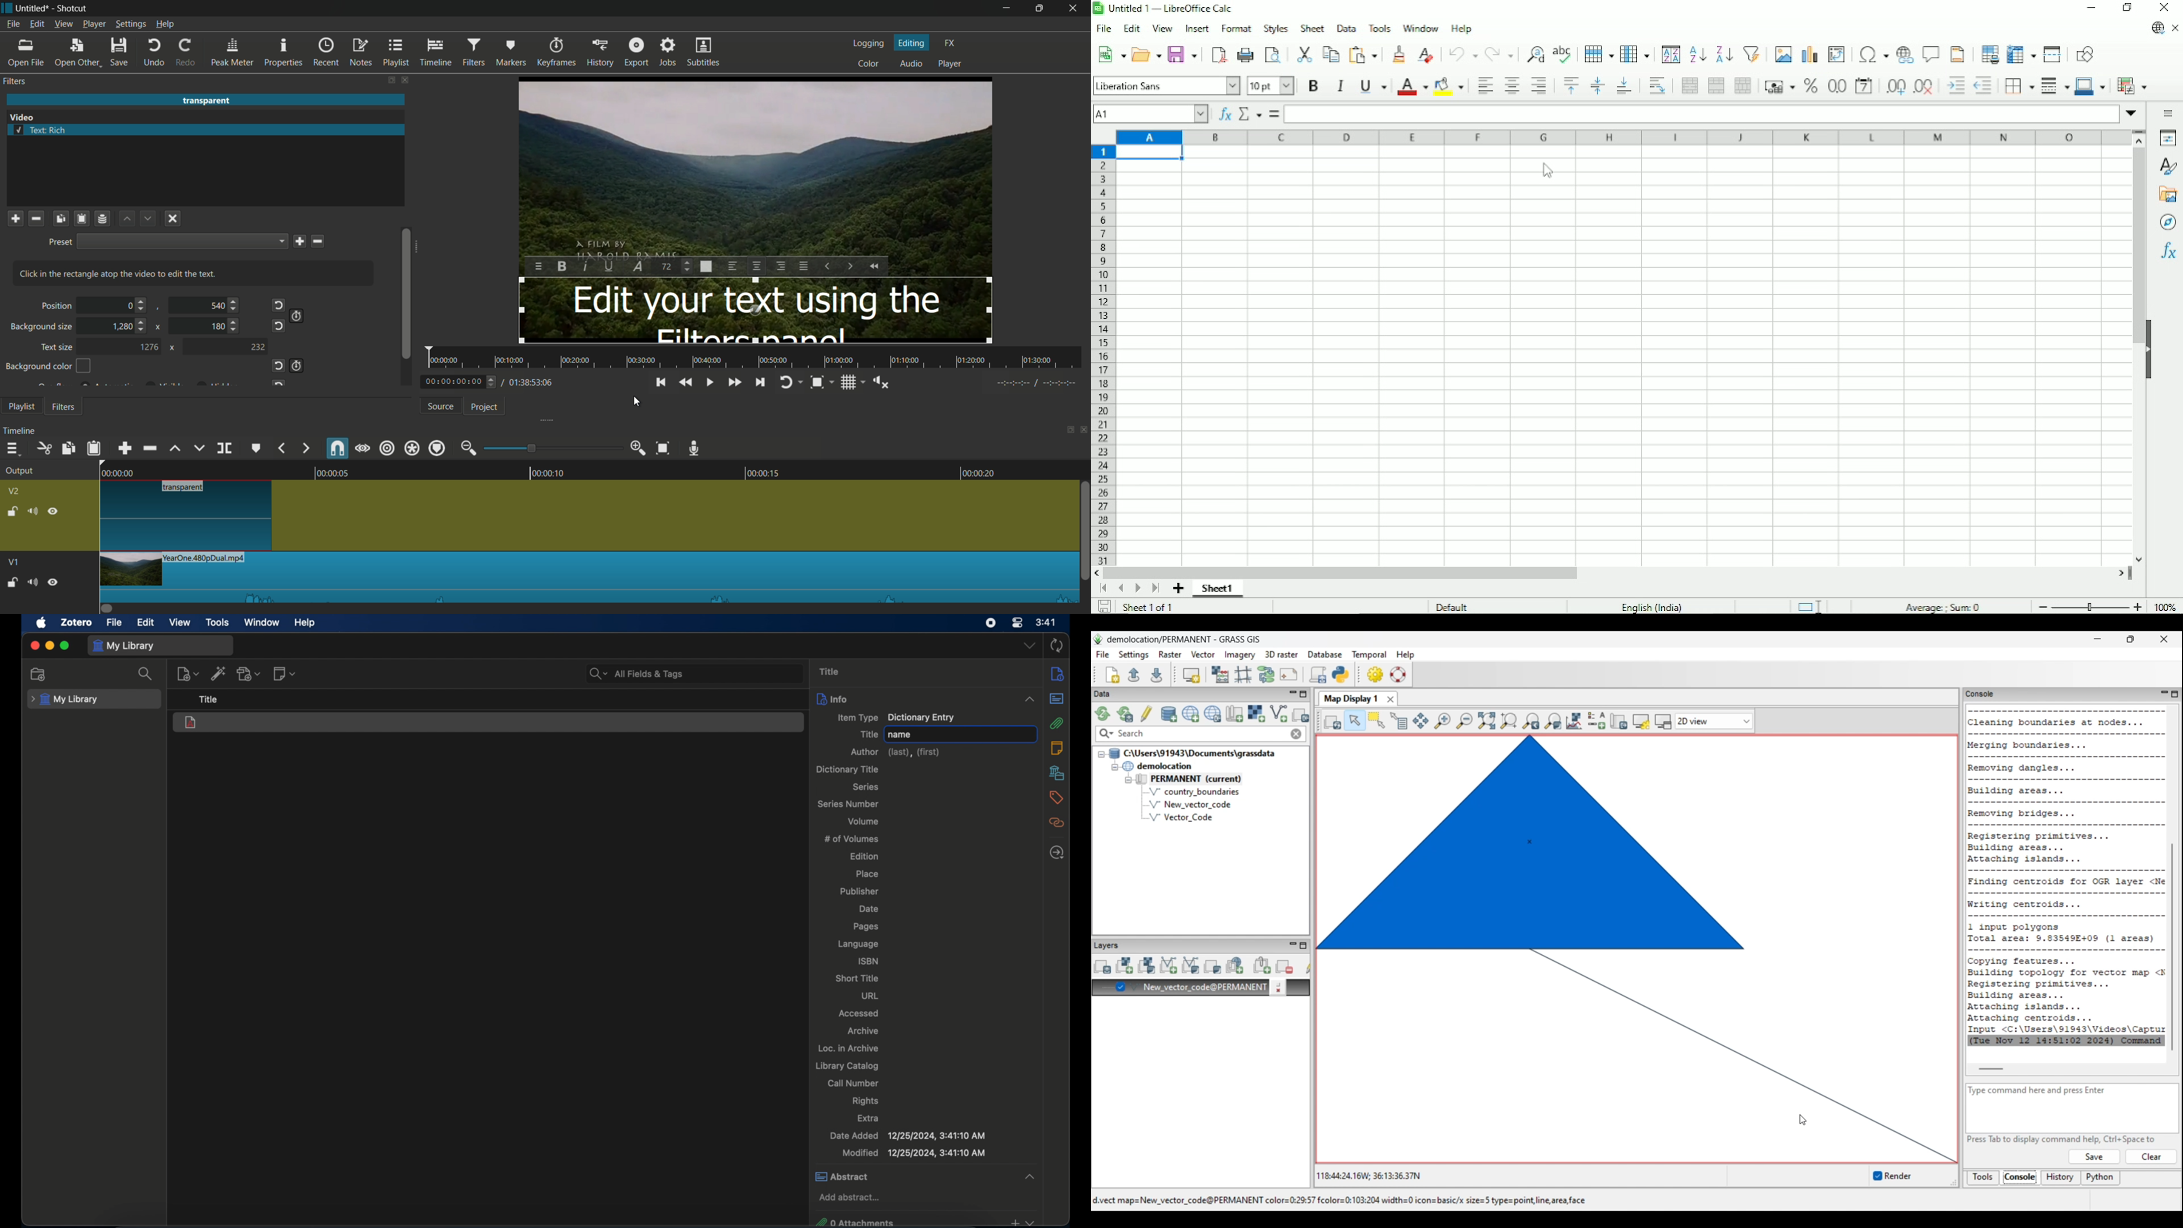  Describe the element at coordinates (1057, 798) in the screenshot. I see `tags` at that location.